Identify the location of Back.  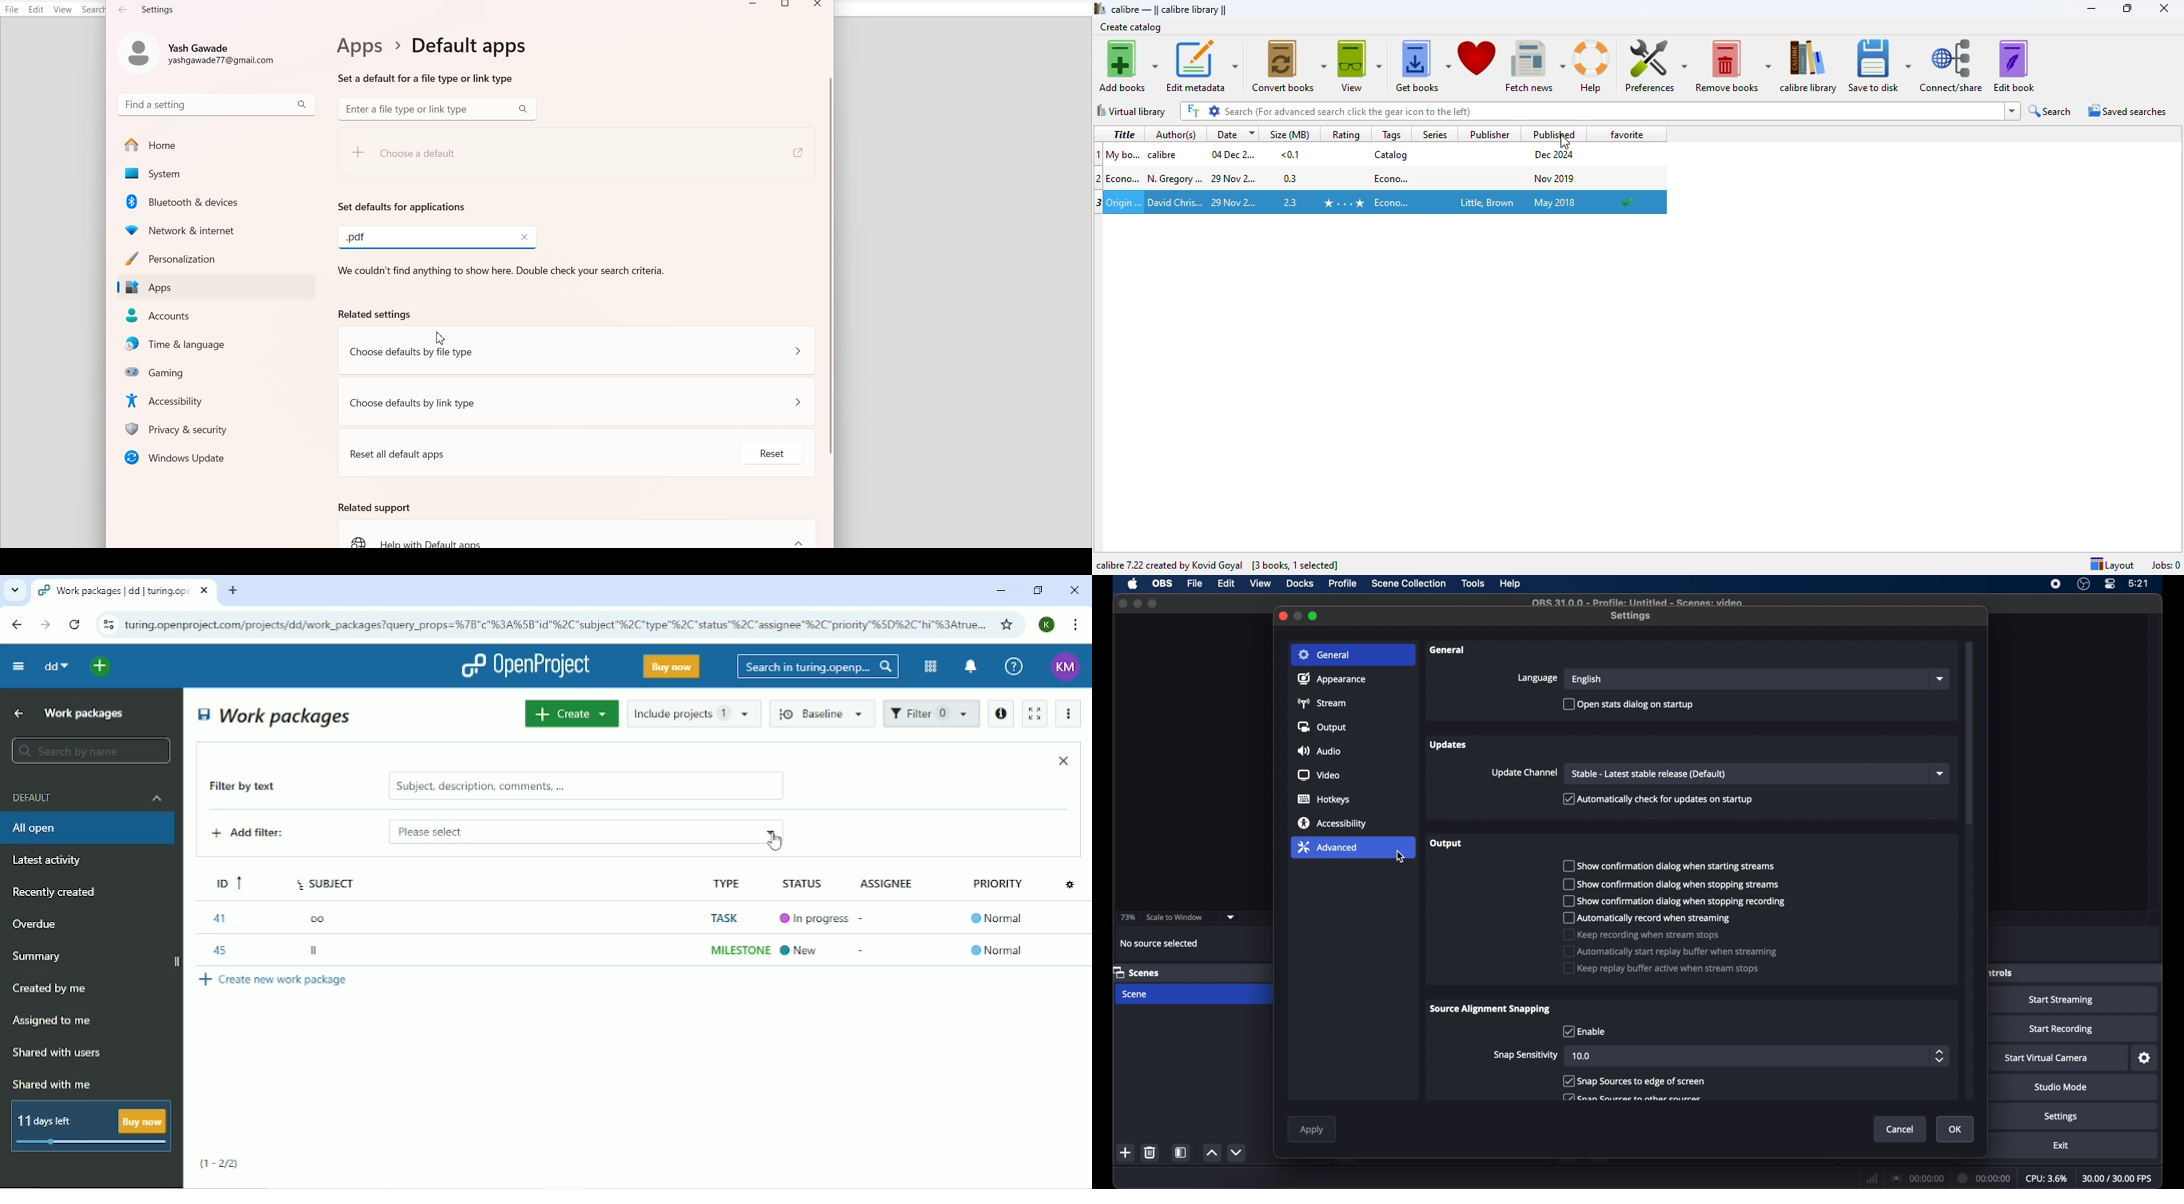
(16, 624).